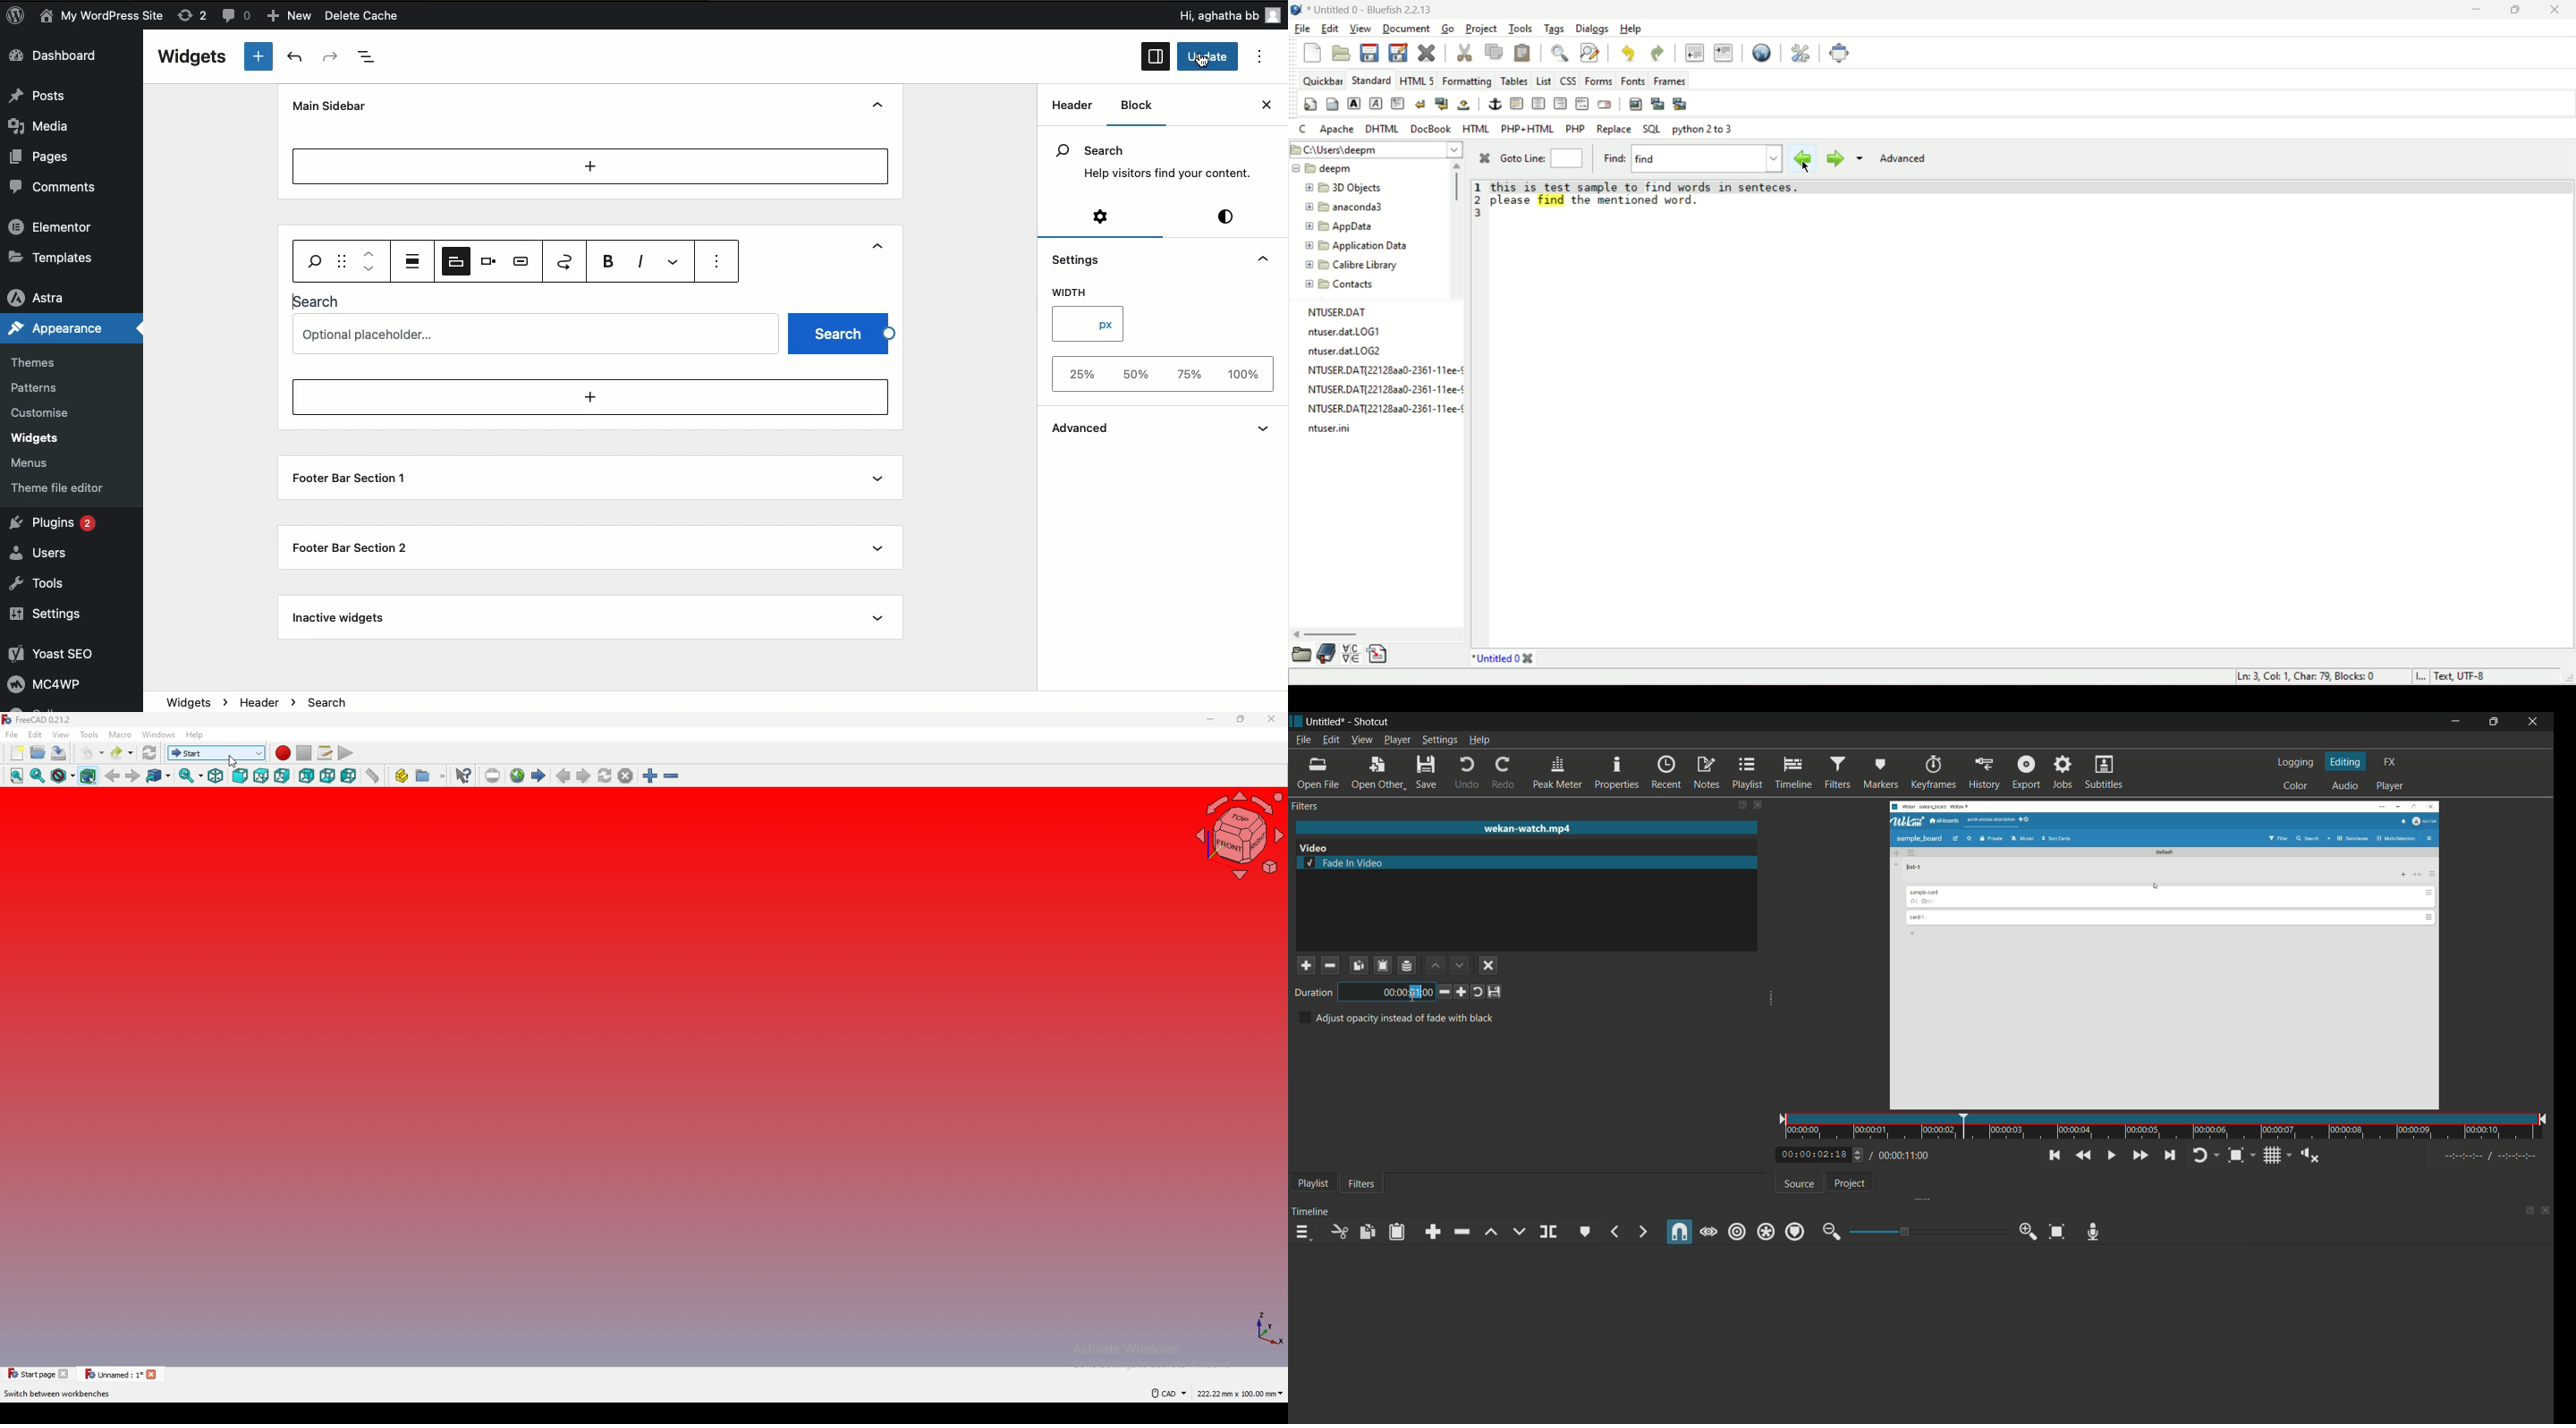  Describe the element at coordinates (1310, 1212) in the screenshot. I see `timeline` at that location.